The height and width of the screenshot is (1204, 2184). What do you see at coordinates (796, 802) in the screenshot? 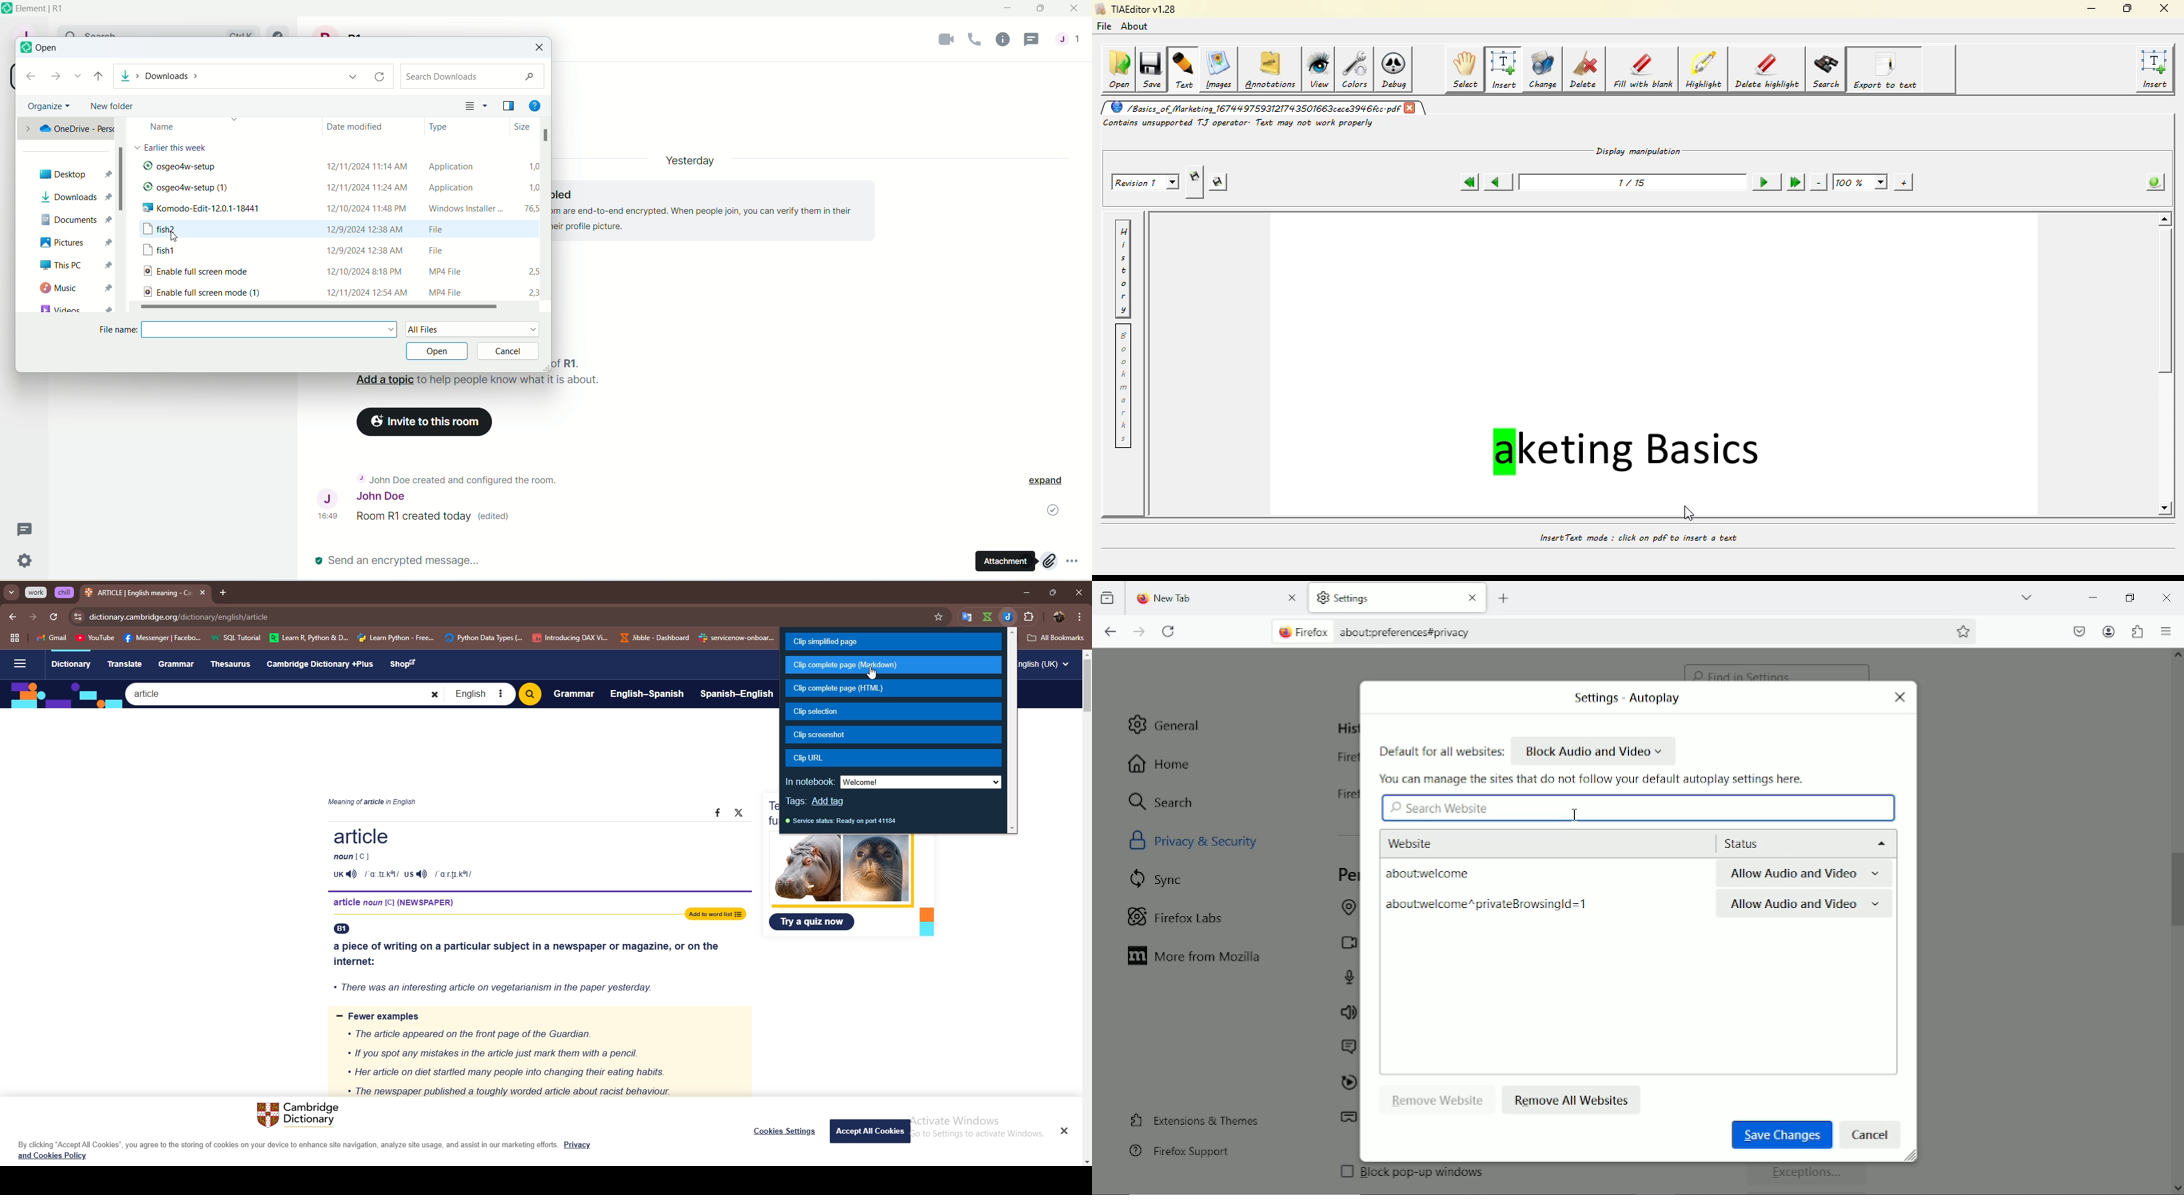
I see `tags` at bounding box center [796, 802].